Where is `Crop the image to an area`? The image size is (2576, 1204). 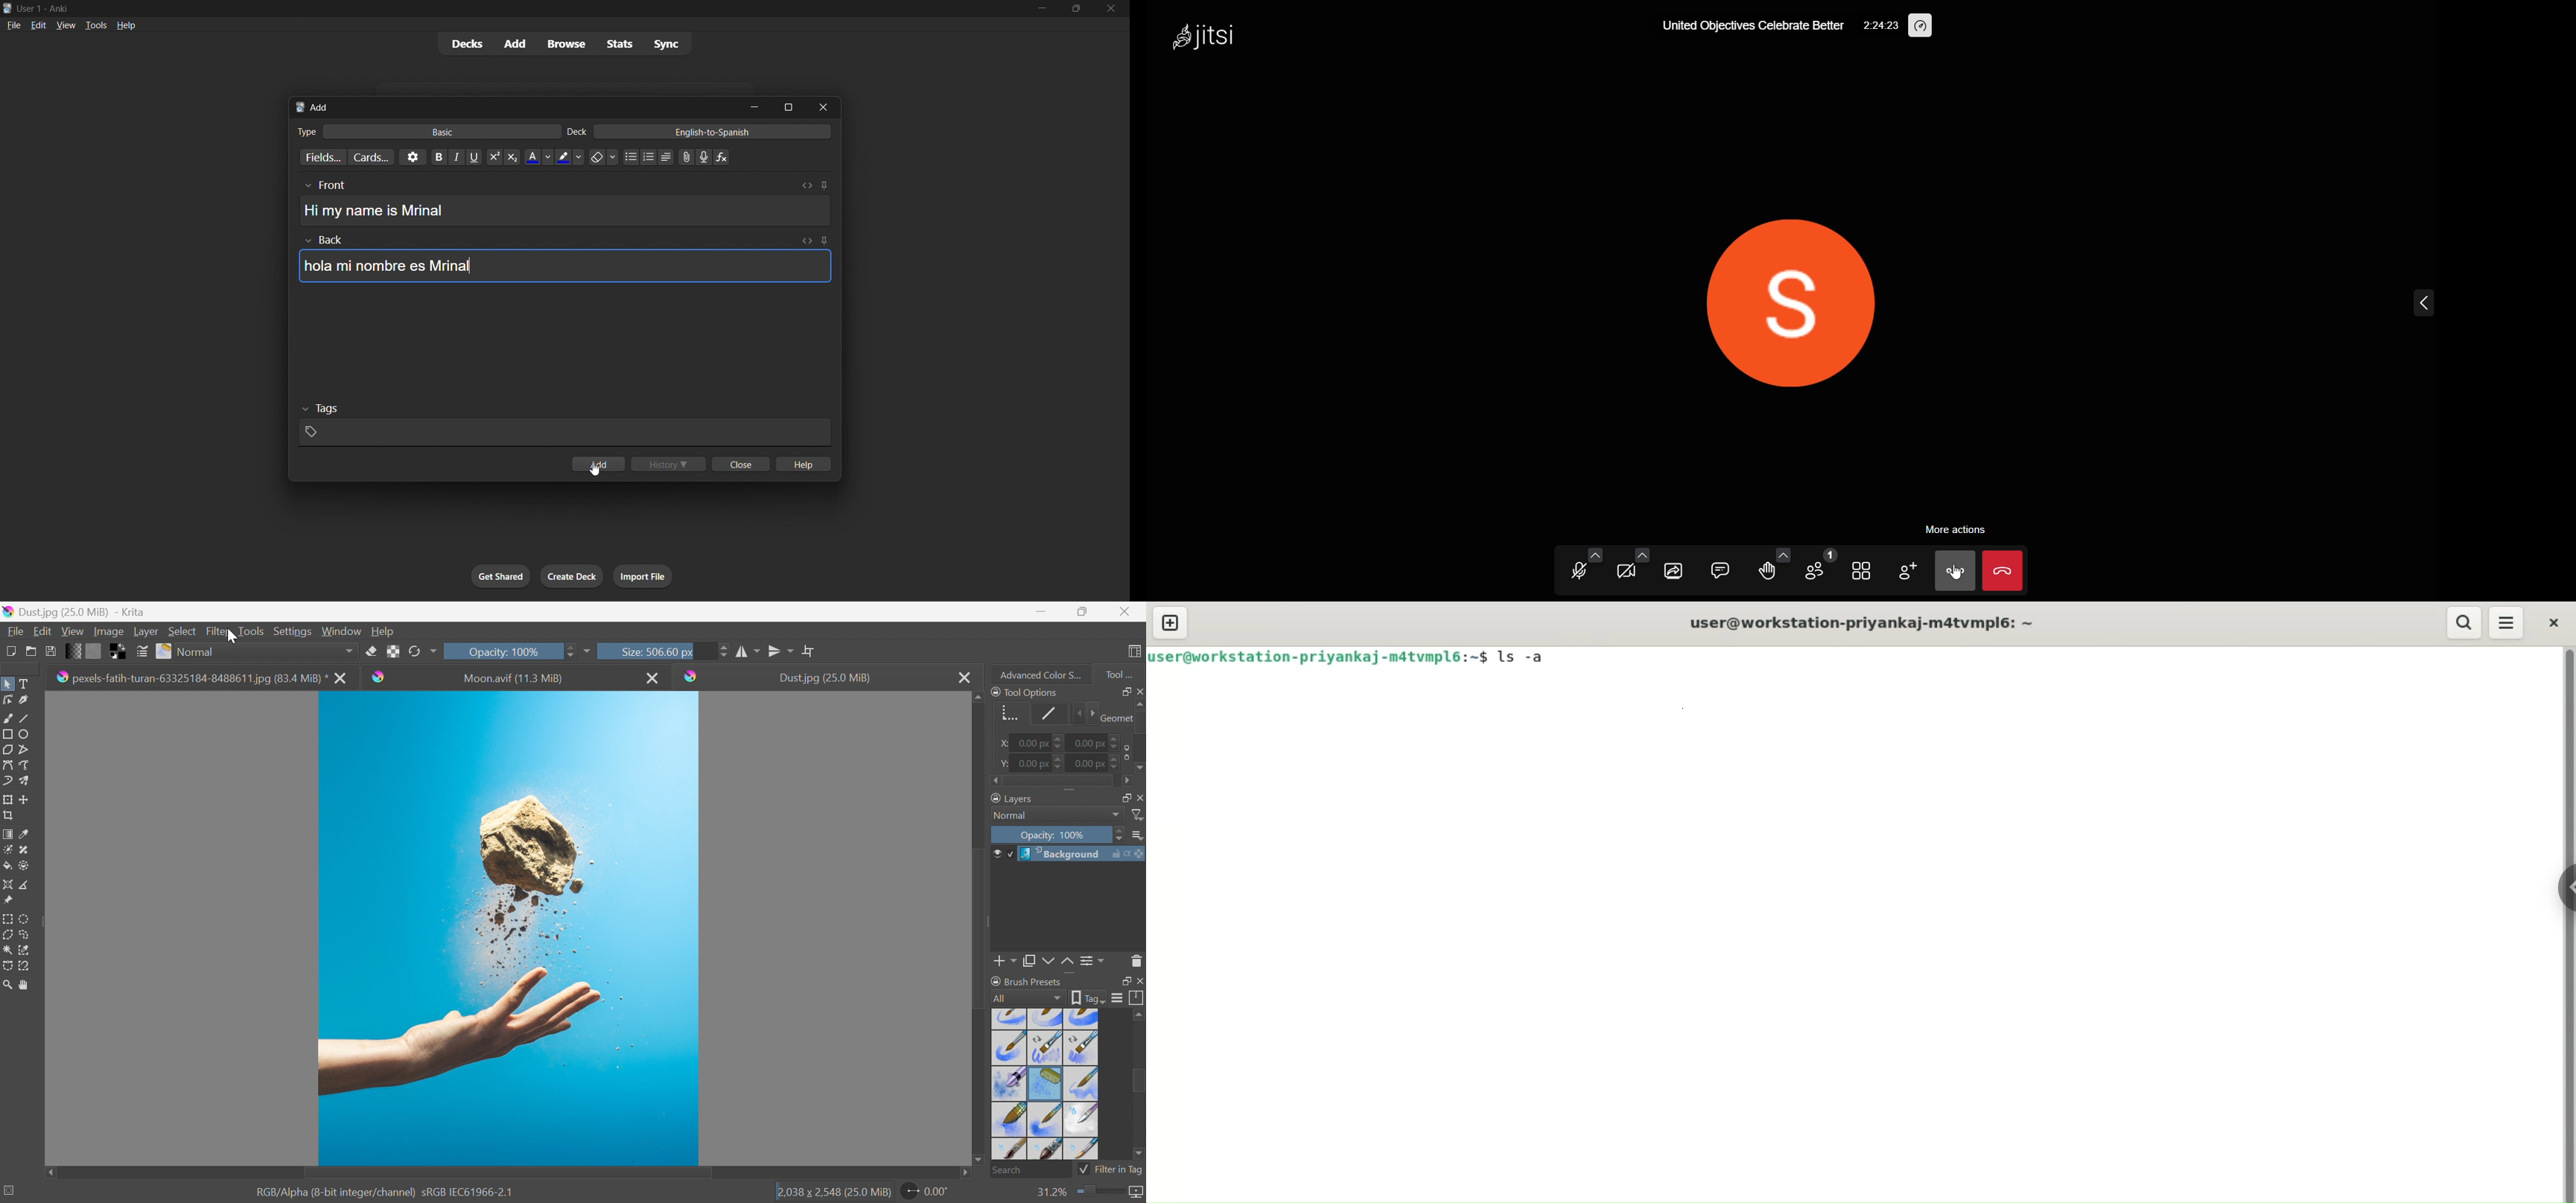 Crop the image to an area is located at coordinates (10, 817).